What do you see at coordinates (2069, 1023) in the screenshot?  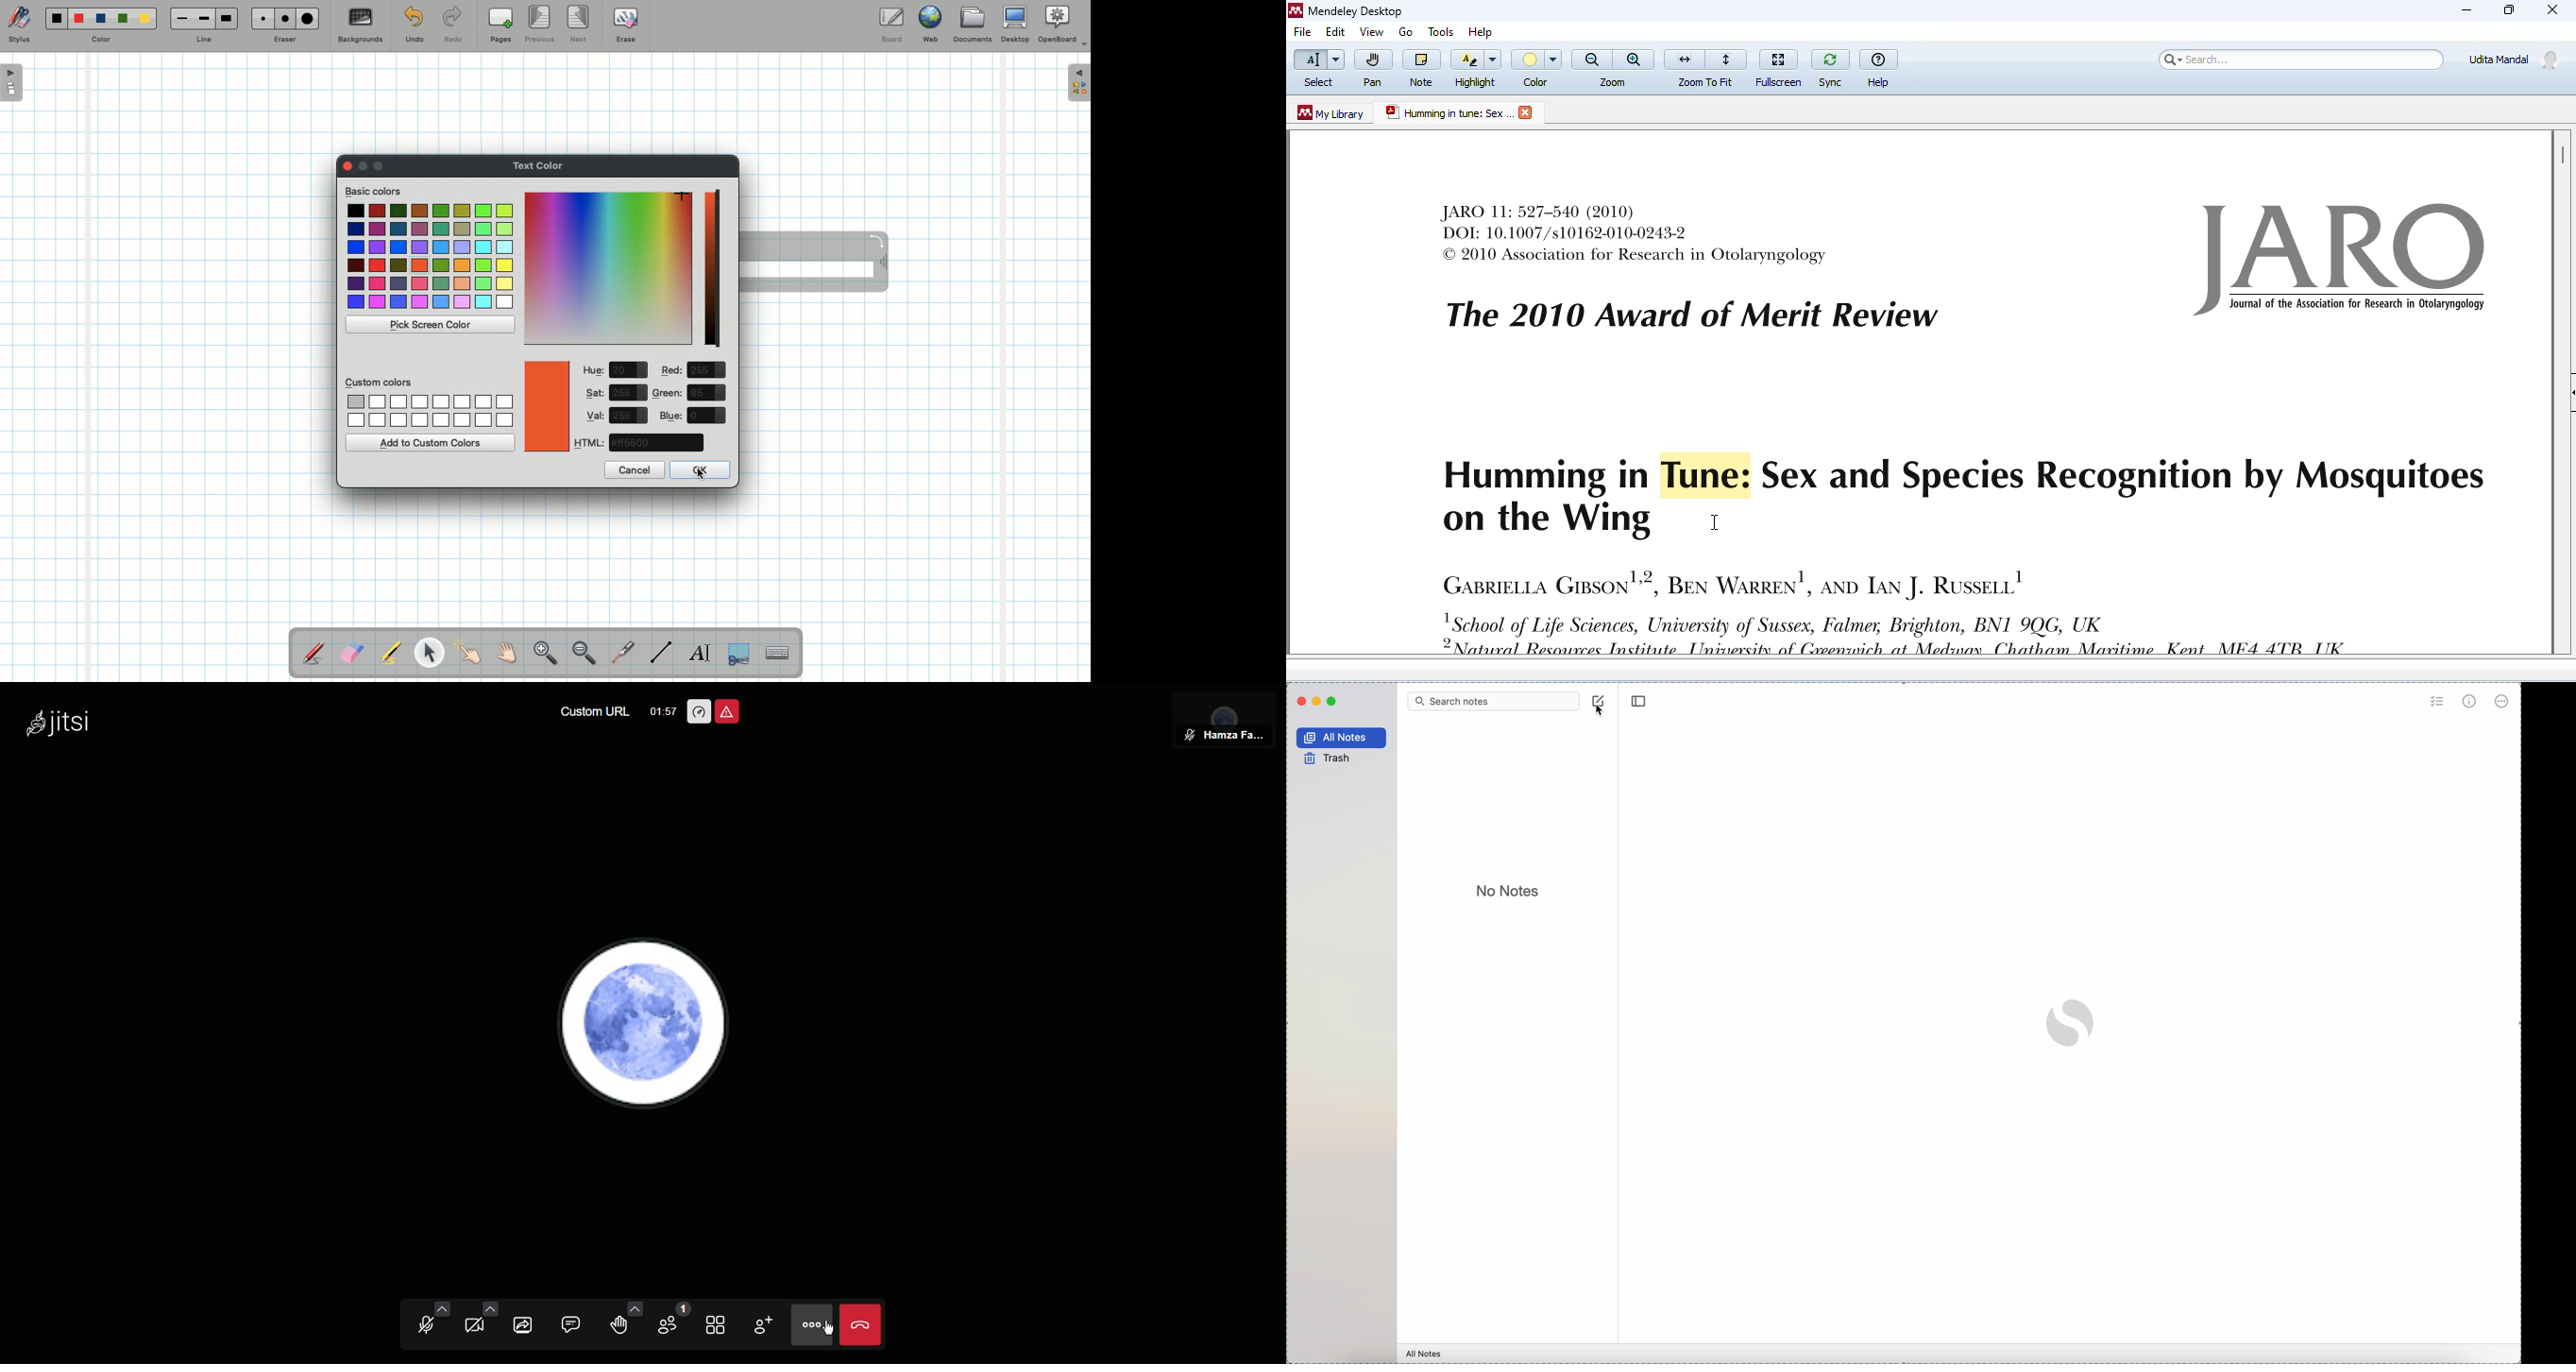 I see `Simplenote logo` at bounding box center [2069, 1023].